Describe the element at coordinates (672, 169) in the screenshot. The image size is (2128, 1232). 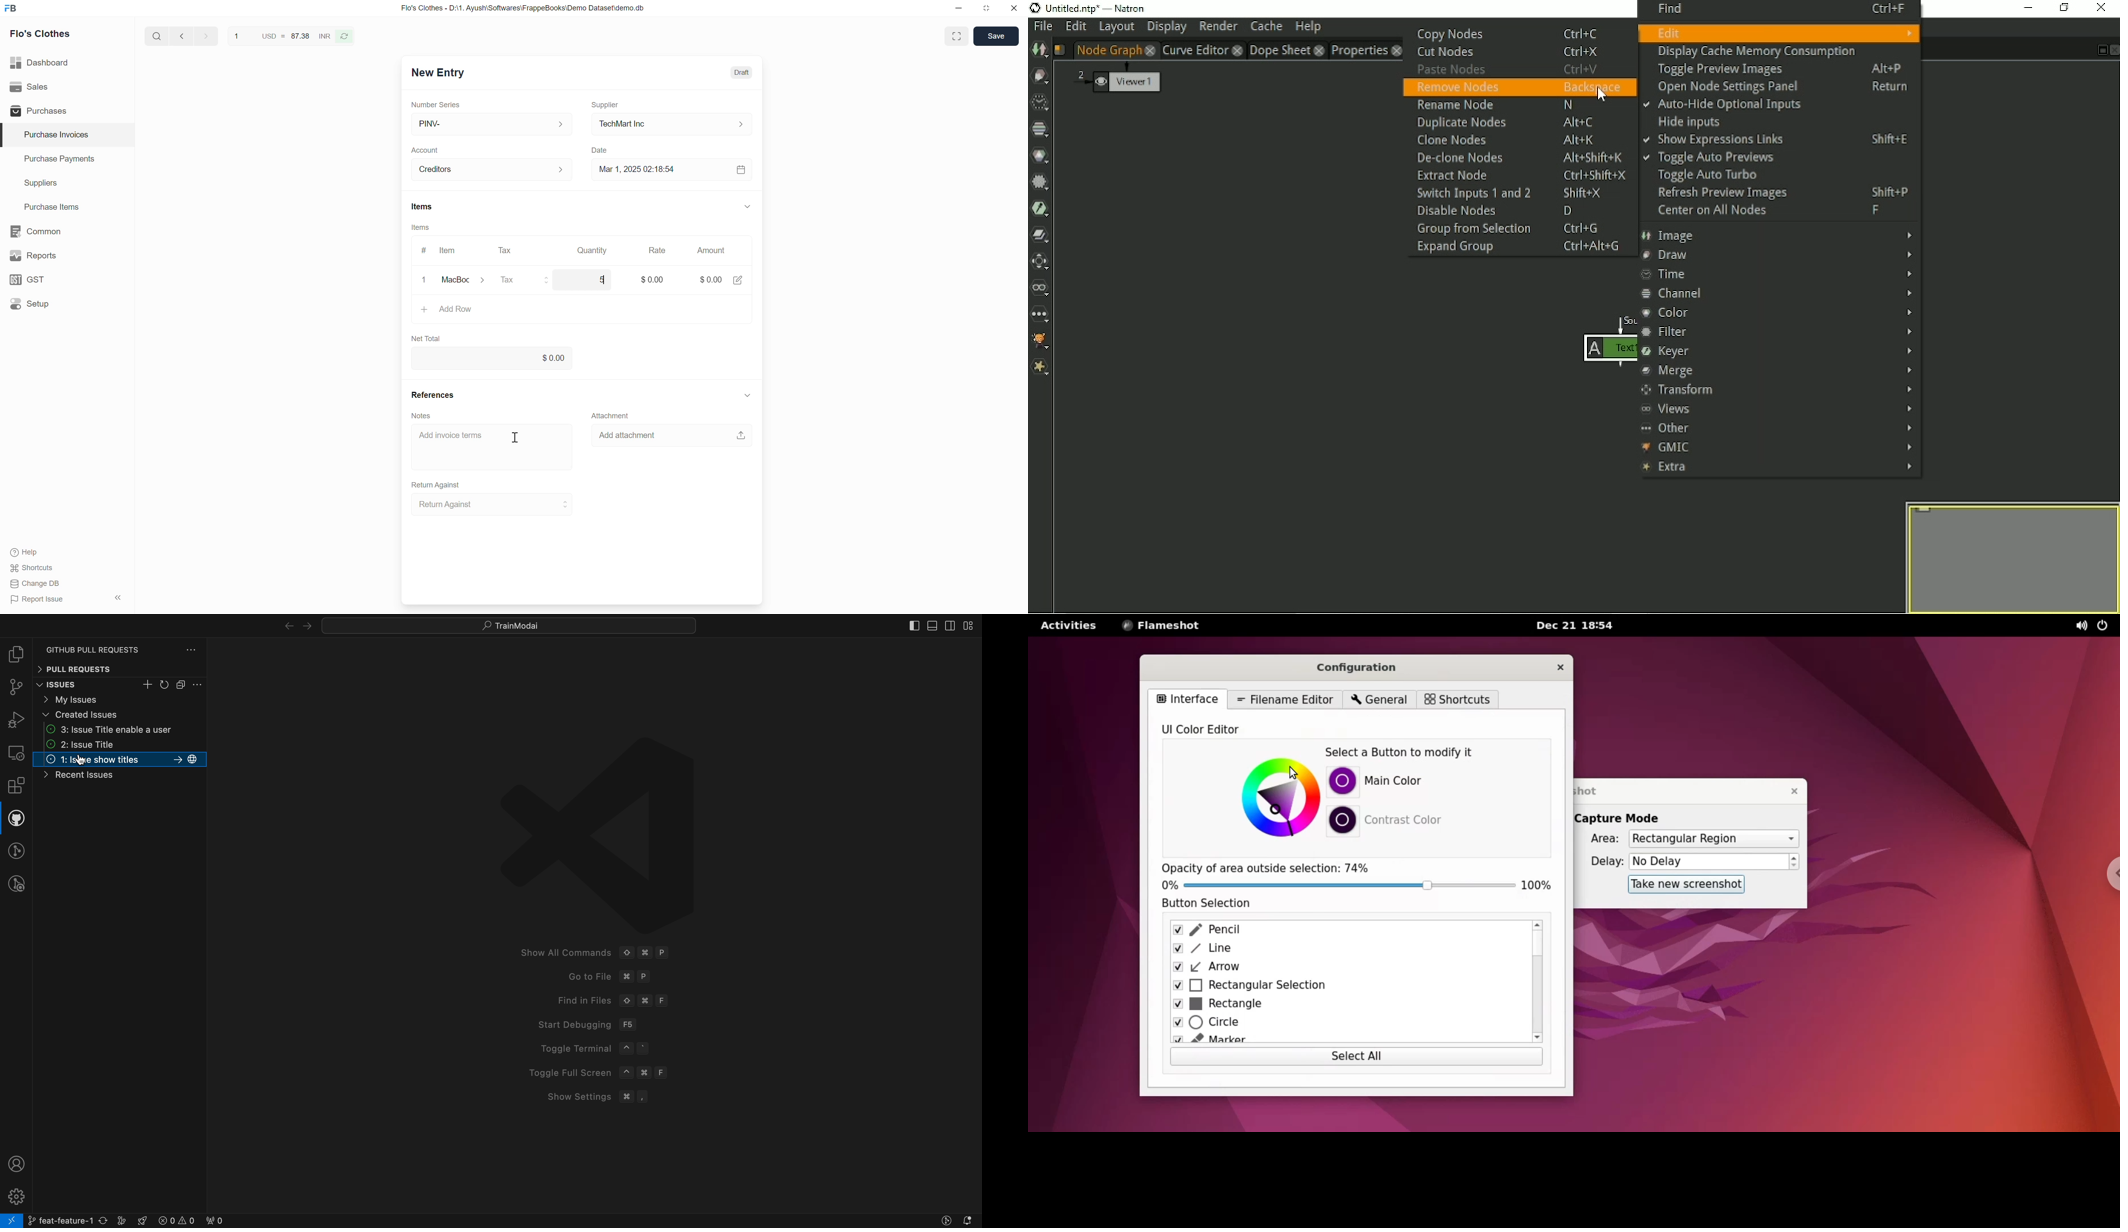
I see `Mar 1, 2025 02:18:54` at that location.